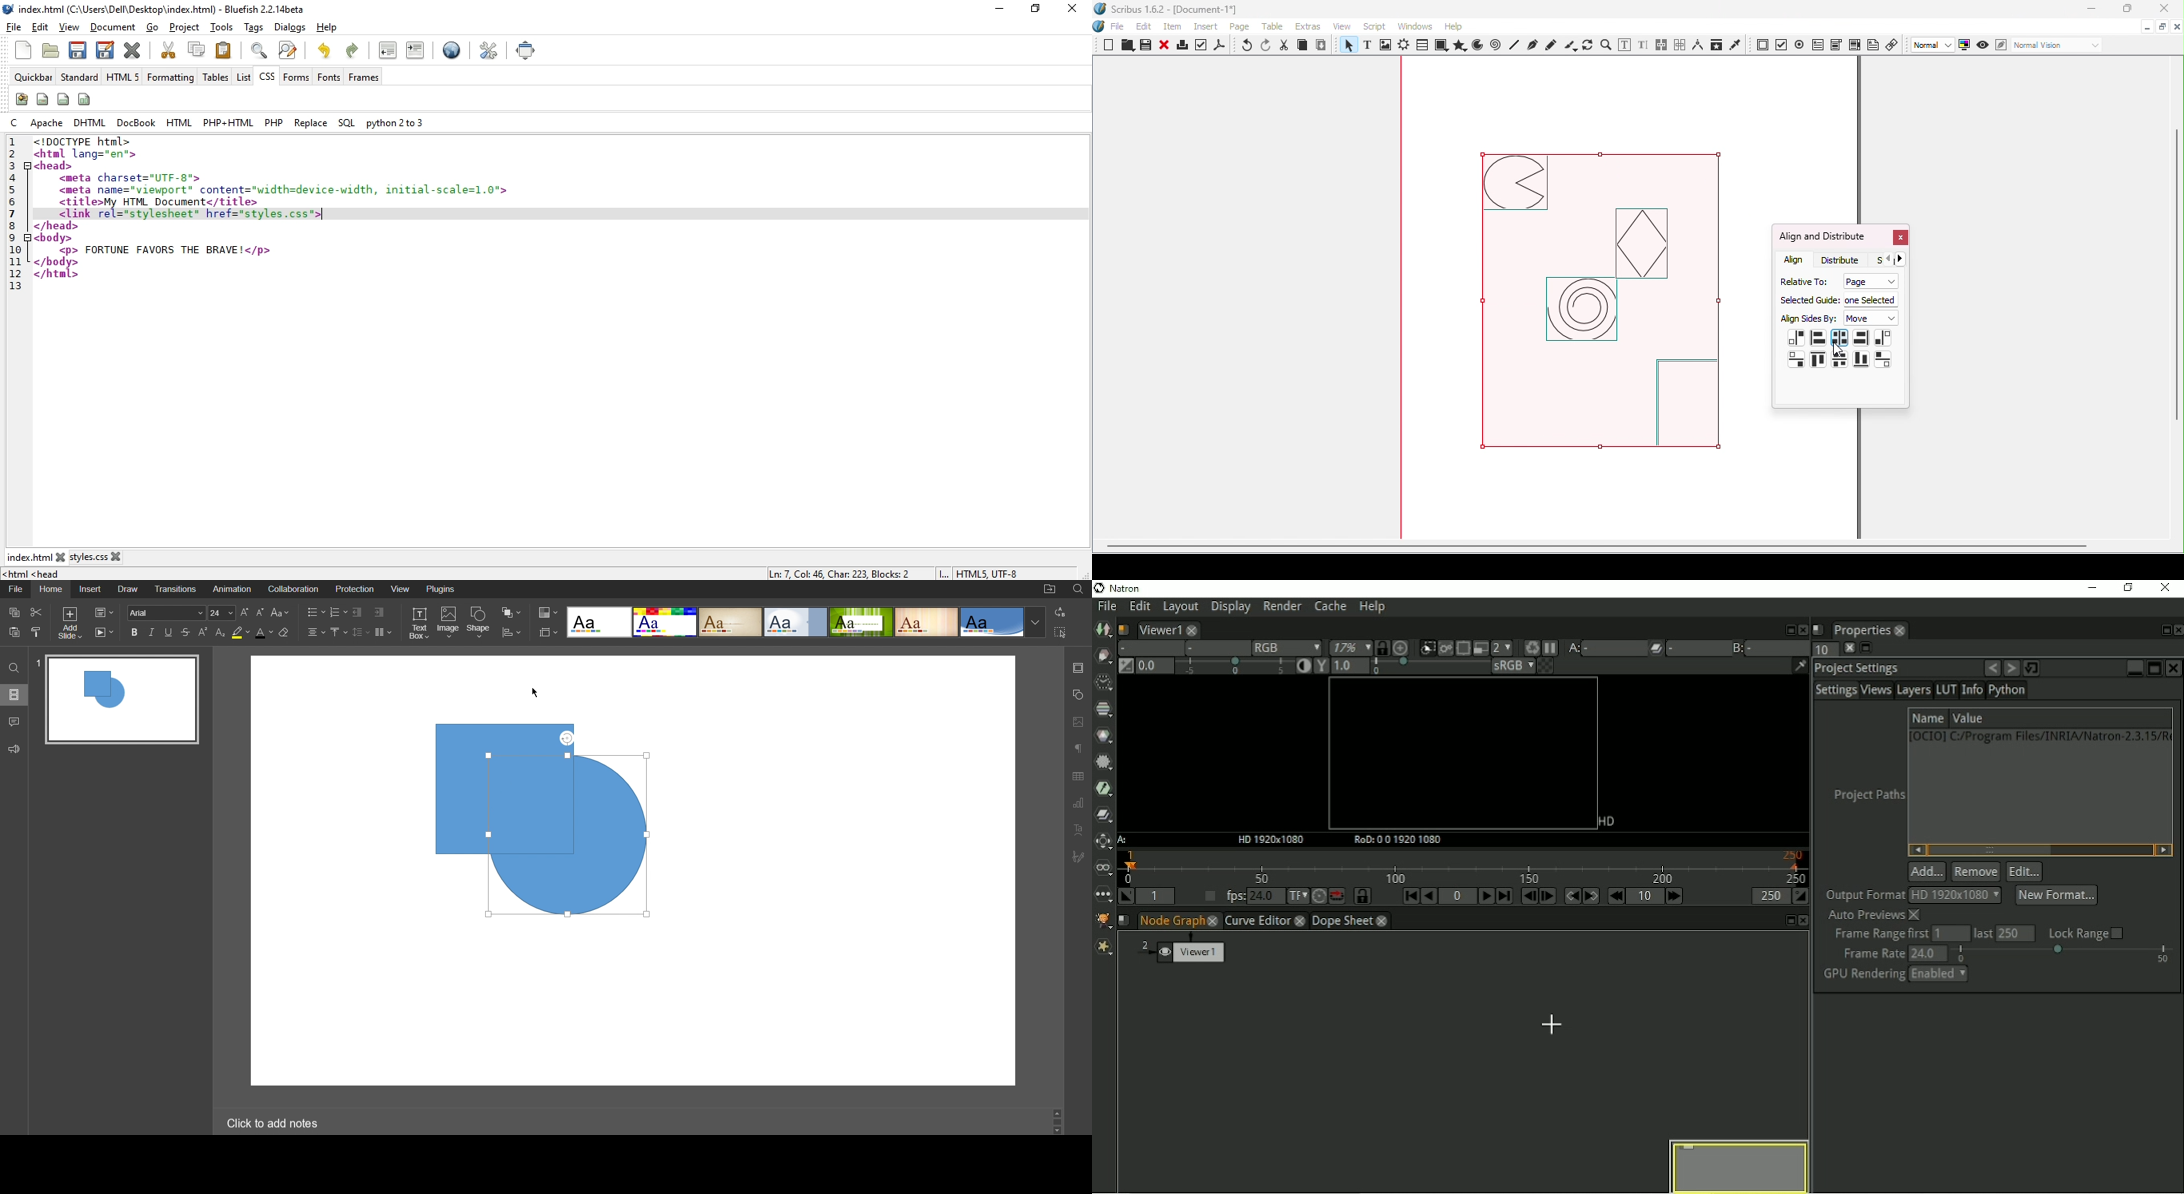 This screenshot has height=1204, width=2184. Describe the element at coordinates (286, 632) in the screenshot. I see `Erase` at that location.